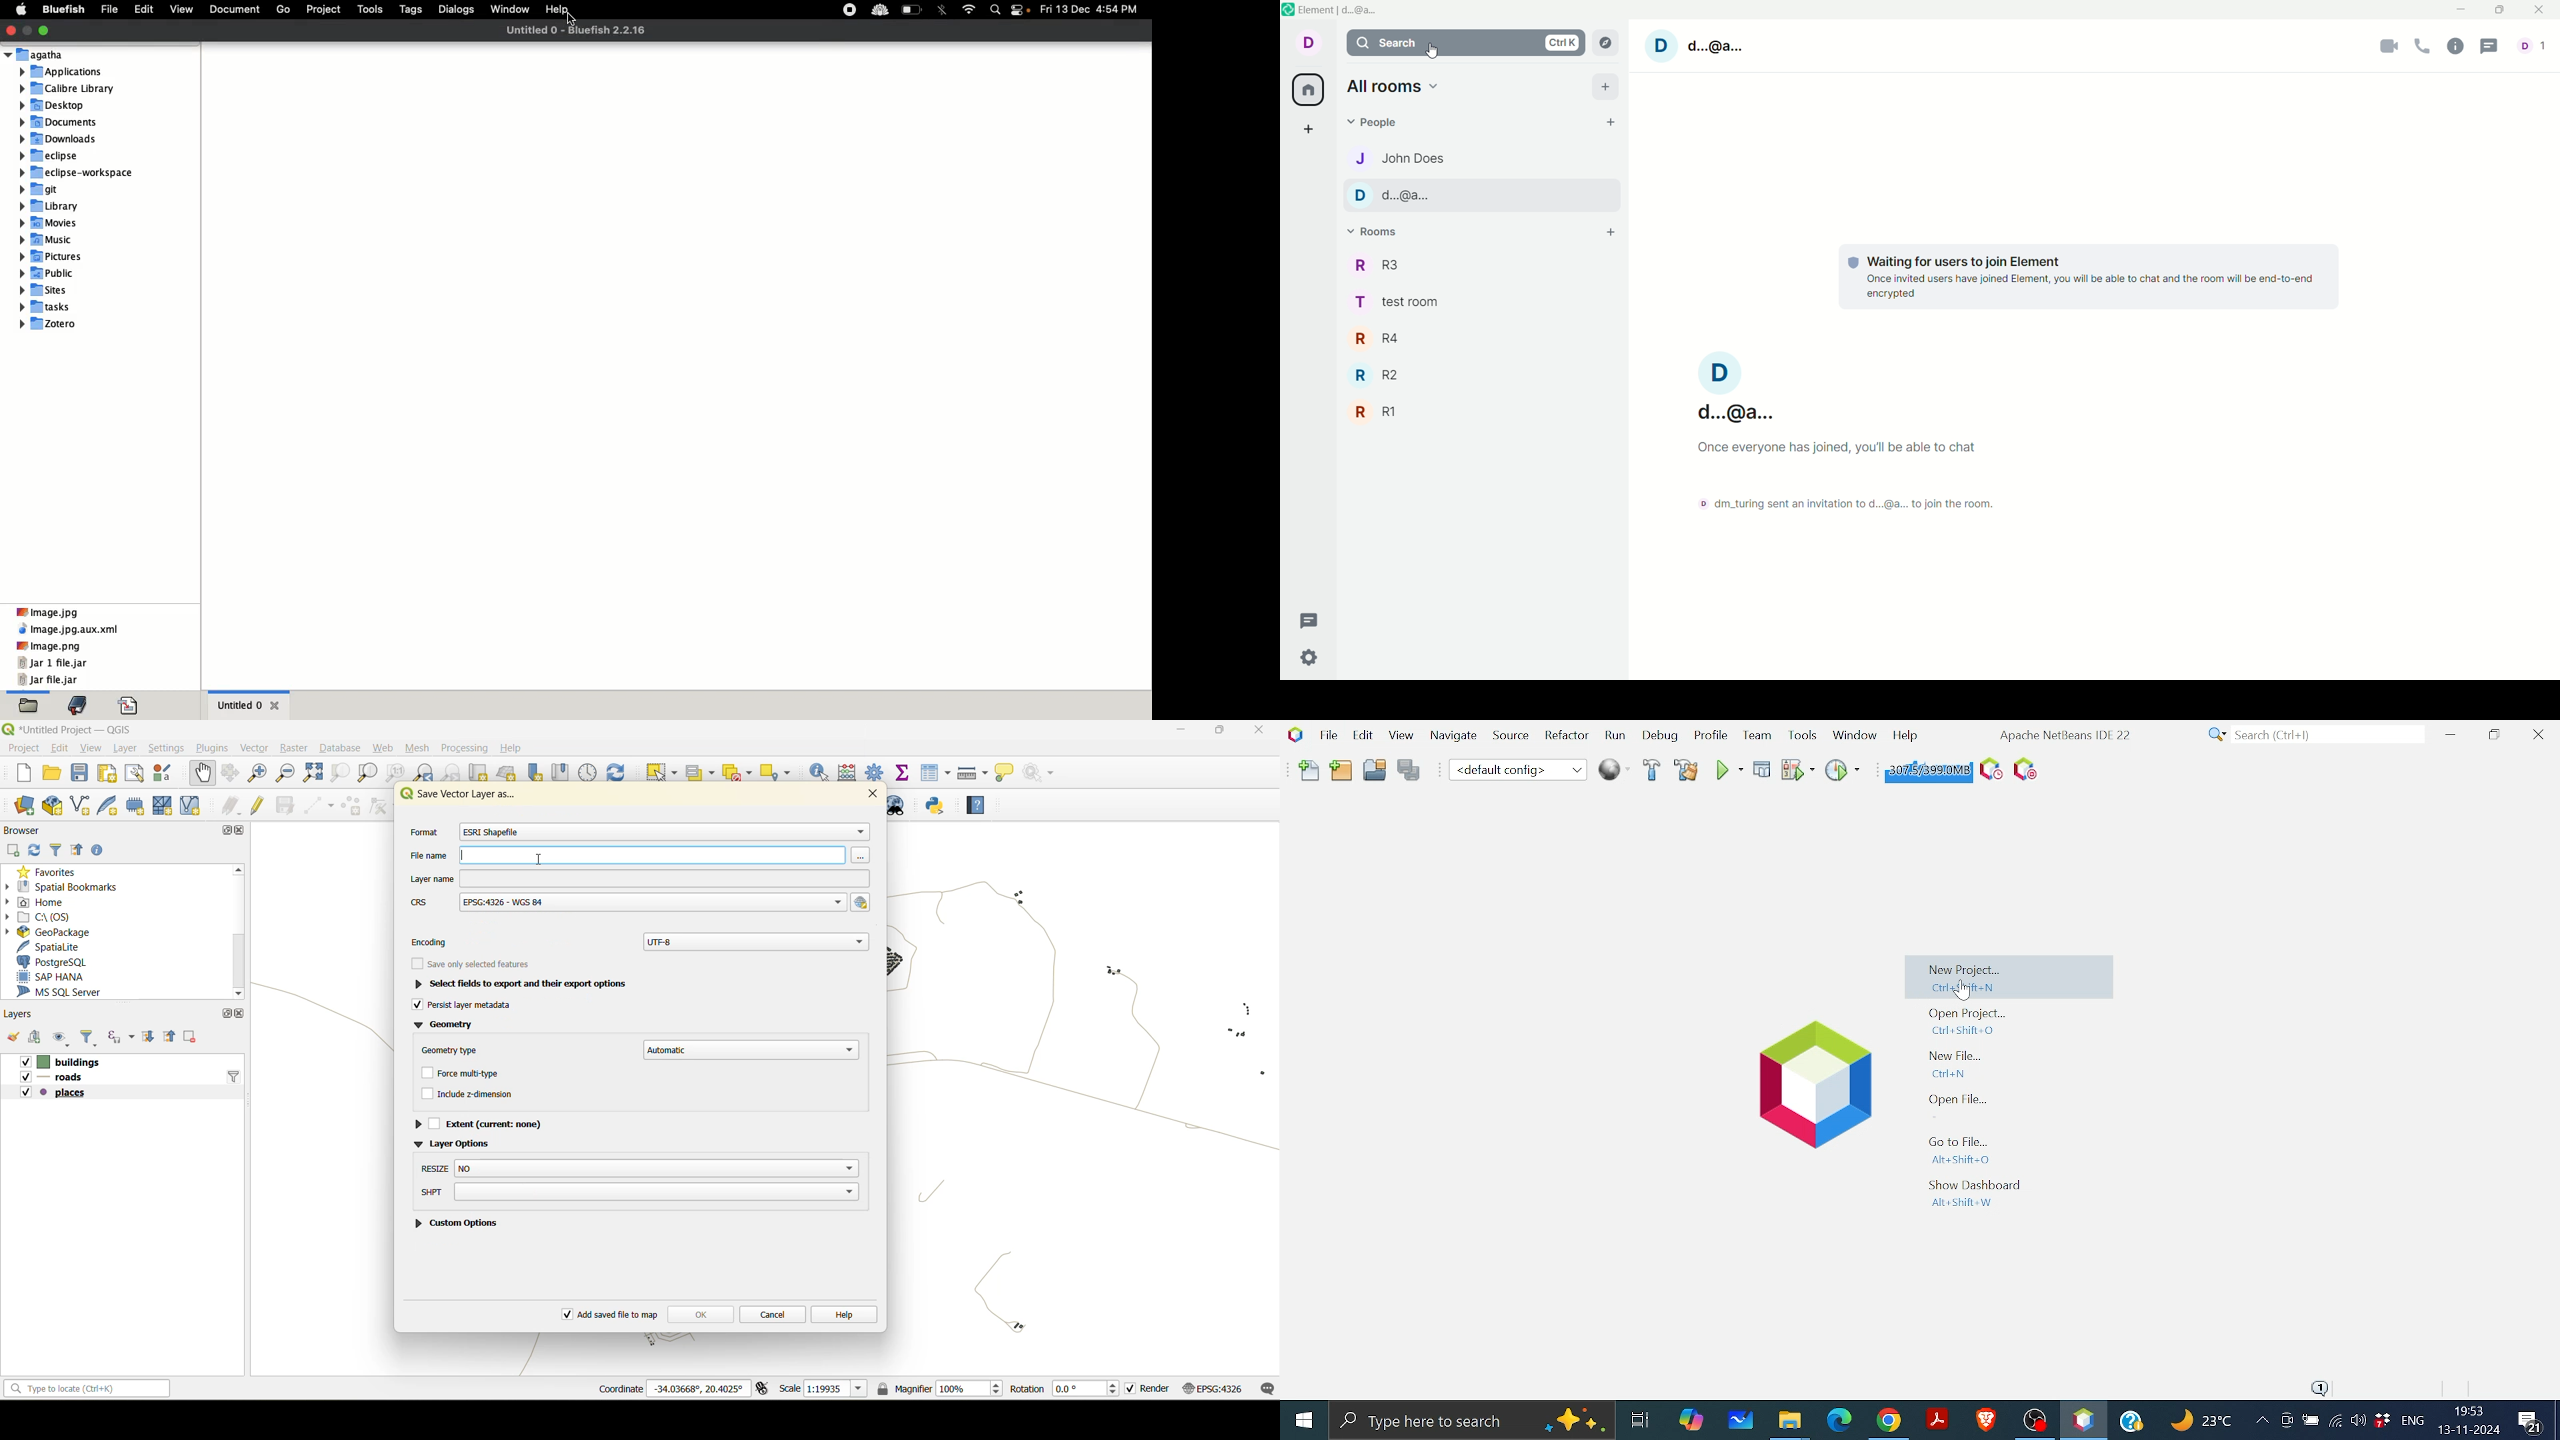 This screenshot has height=1456, width=2576. I want to click on Comments, so click(2533, 1422).